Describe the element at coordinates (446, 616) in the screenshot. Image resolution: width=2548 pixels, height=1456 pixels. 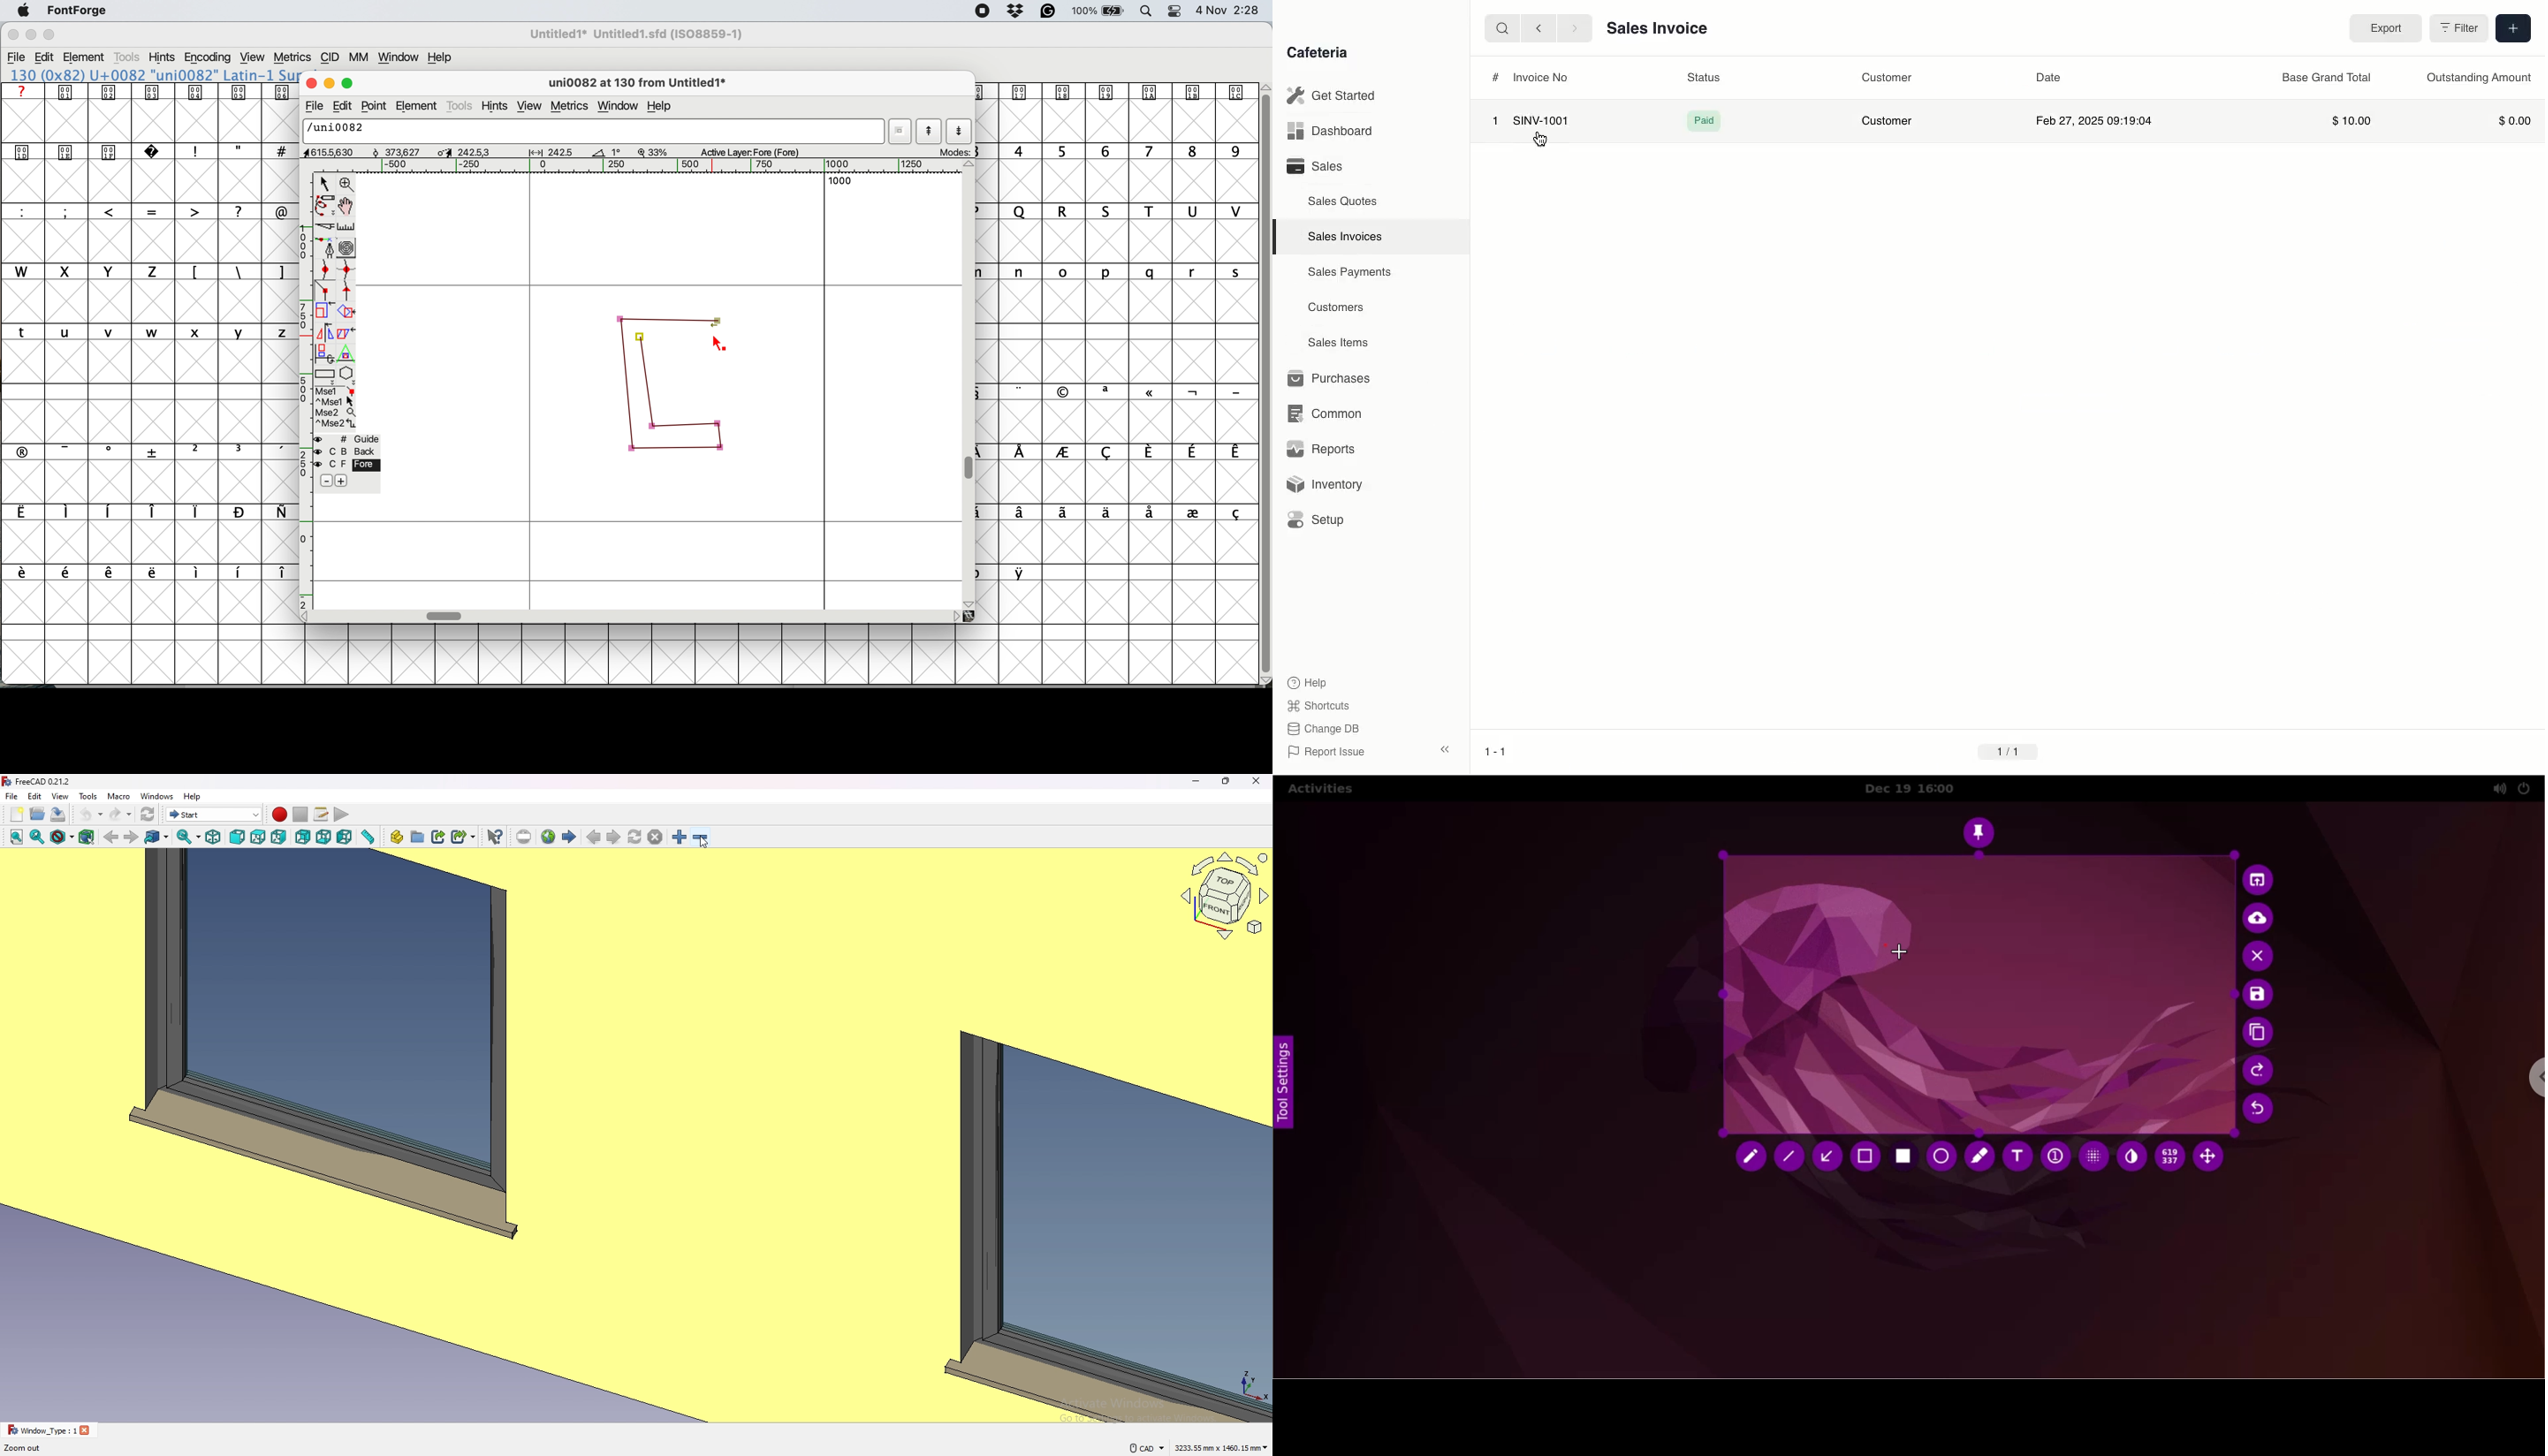
I see `horizontal scroll bar` at that location.